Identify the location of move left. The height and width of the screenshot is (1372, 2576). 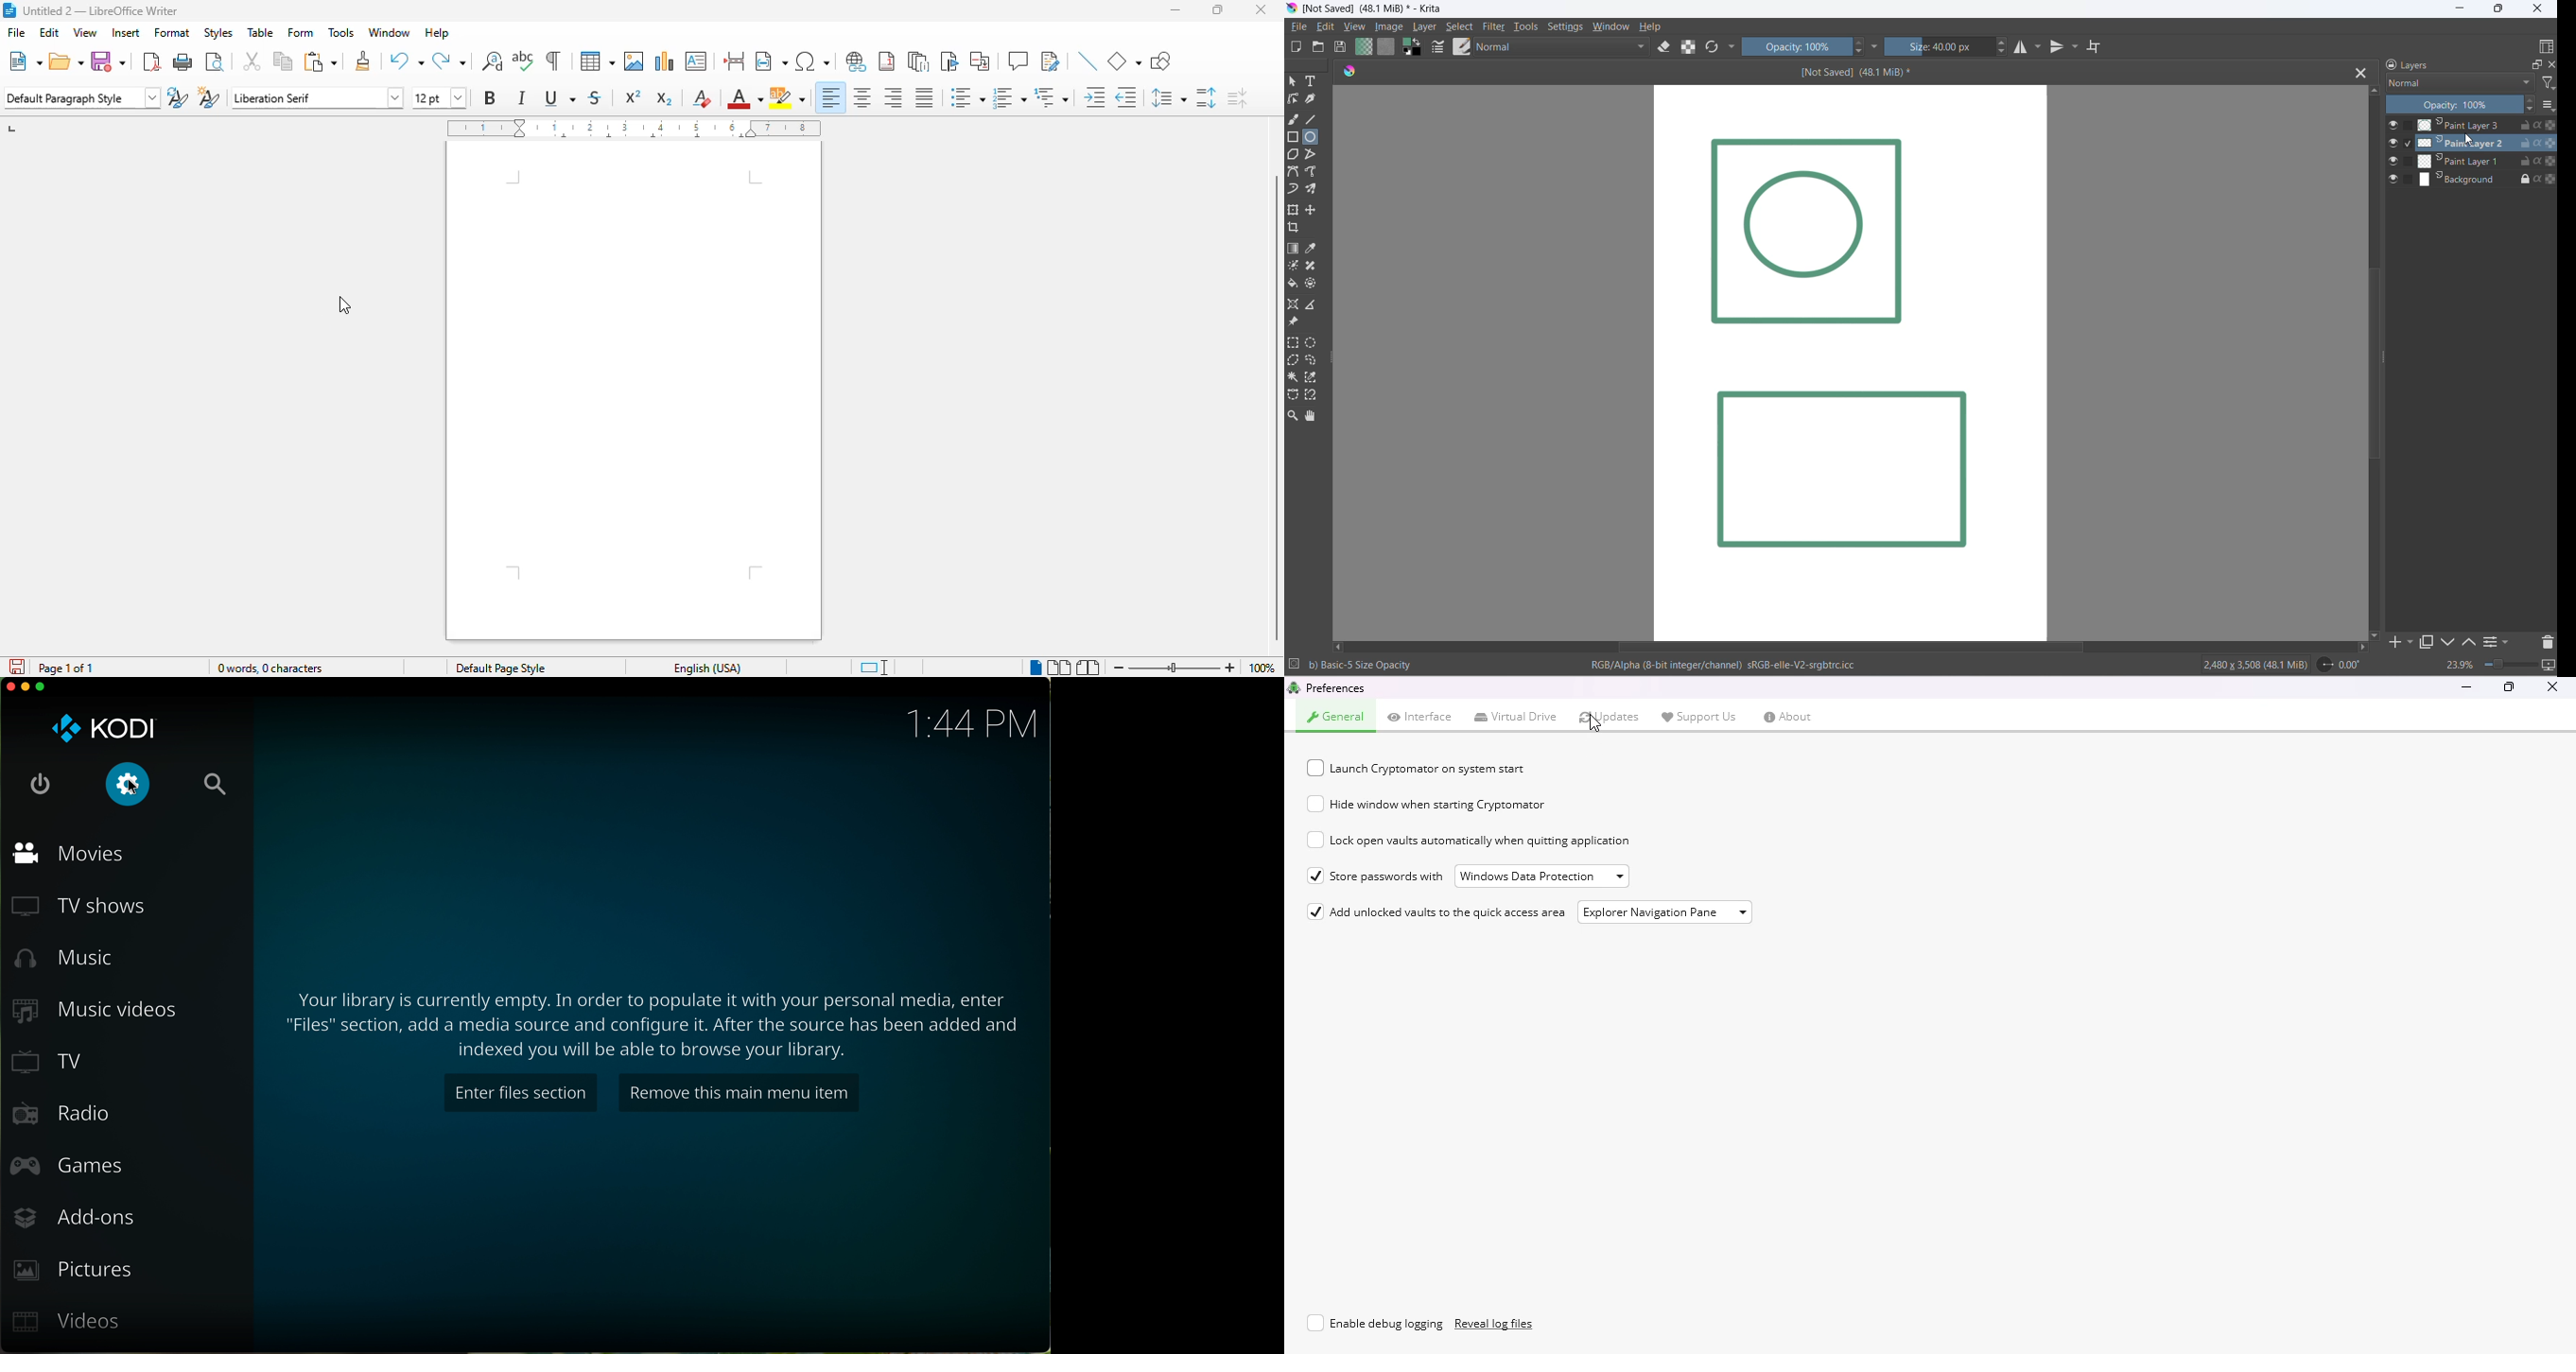
(1339, 648).